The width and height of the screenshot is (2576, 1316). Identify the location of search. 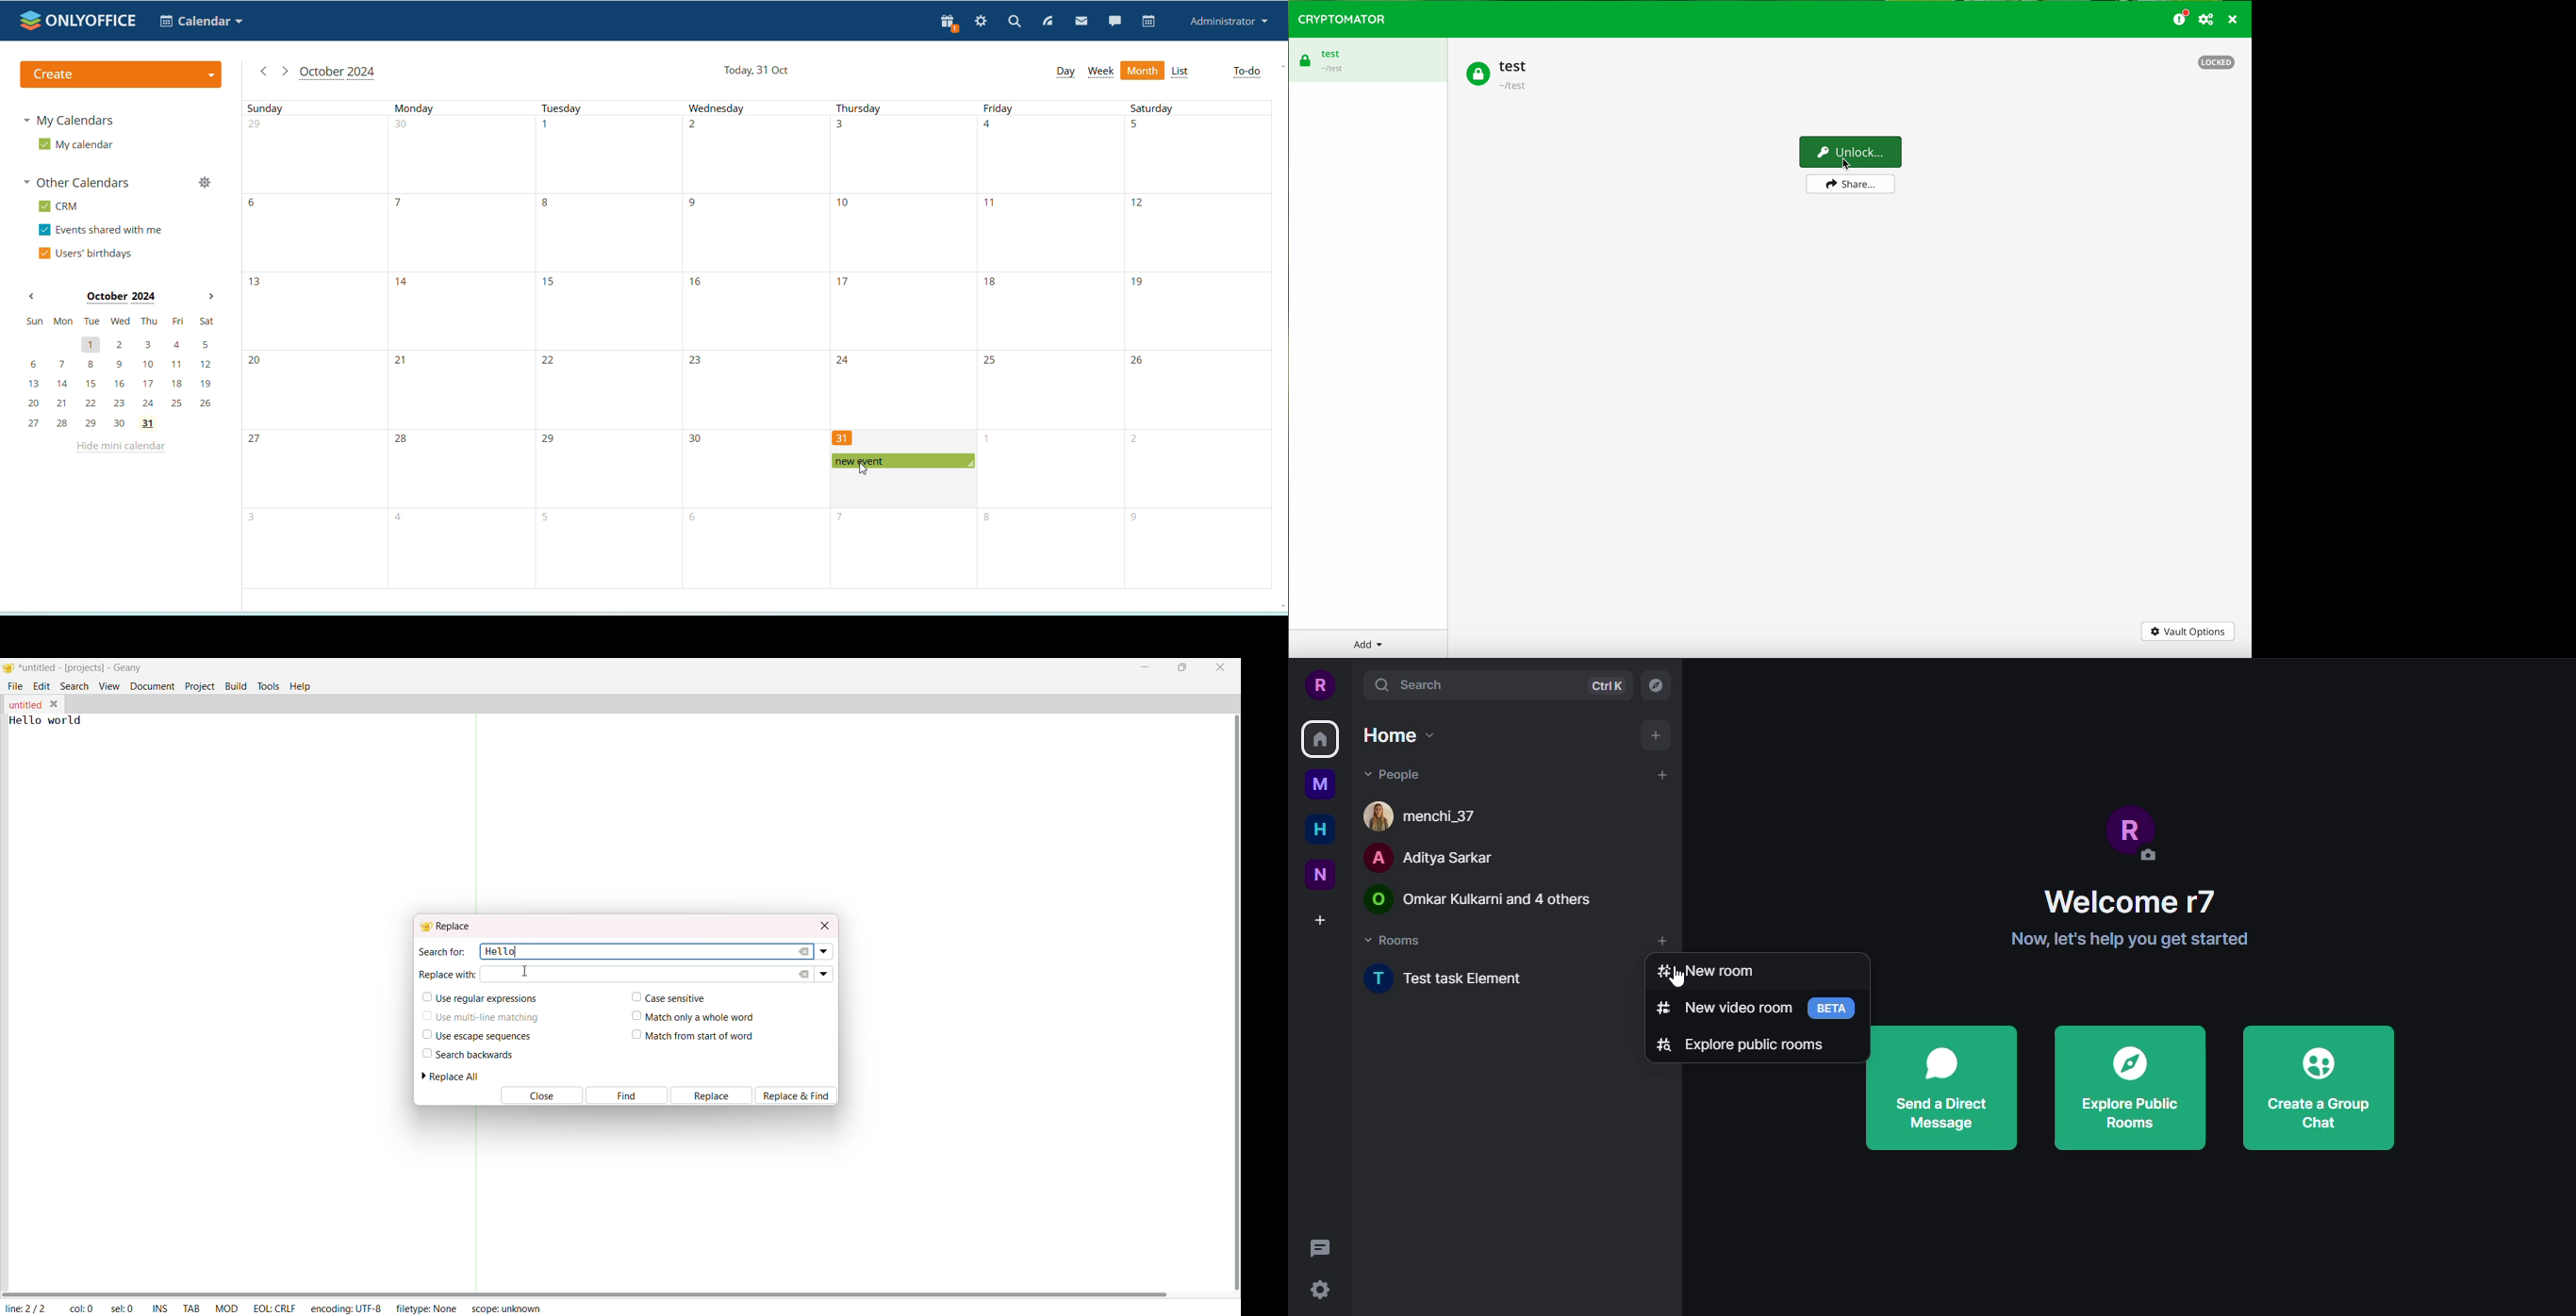
(1412, 684).